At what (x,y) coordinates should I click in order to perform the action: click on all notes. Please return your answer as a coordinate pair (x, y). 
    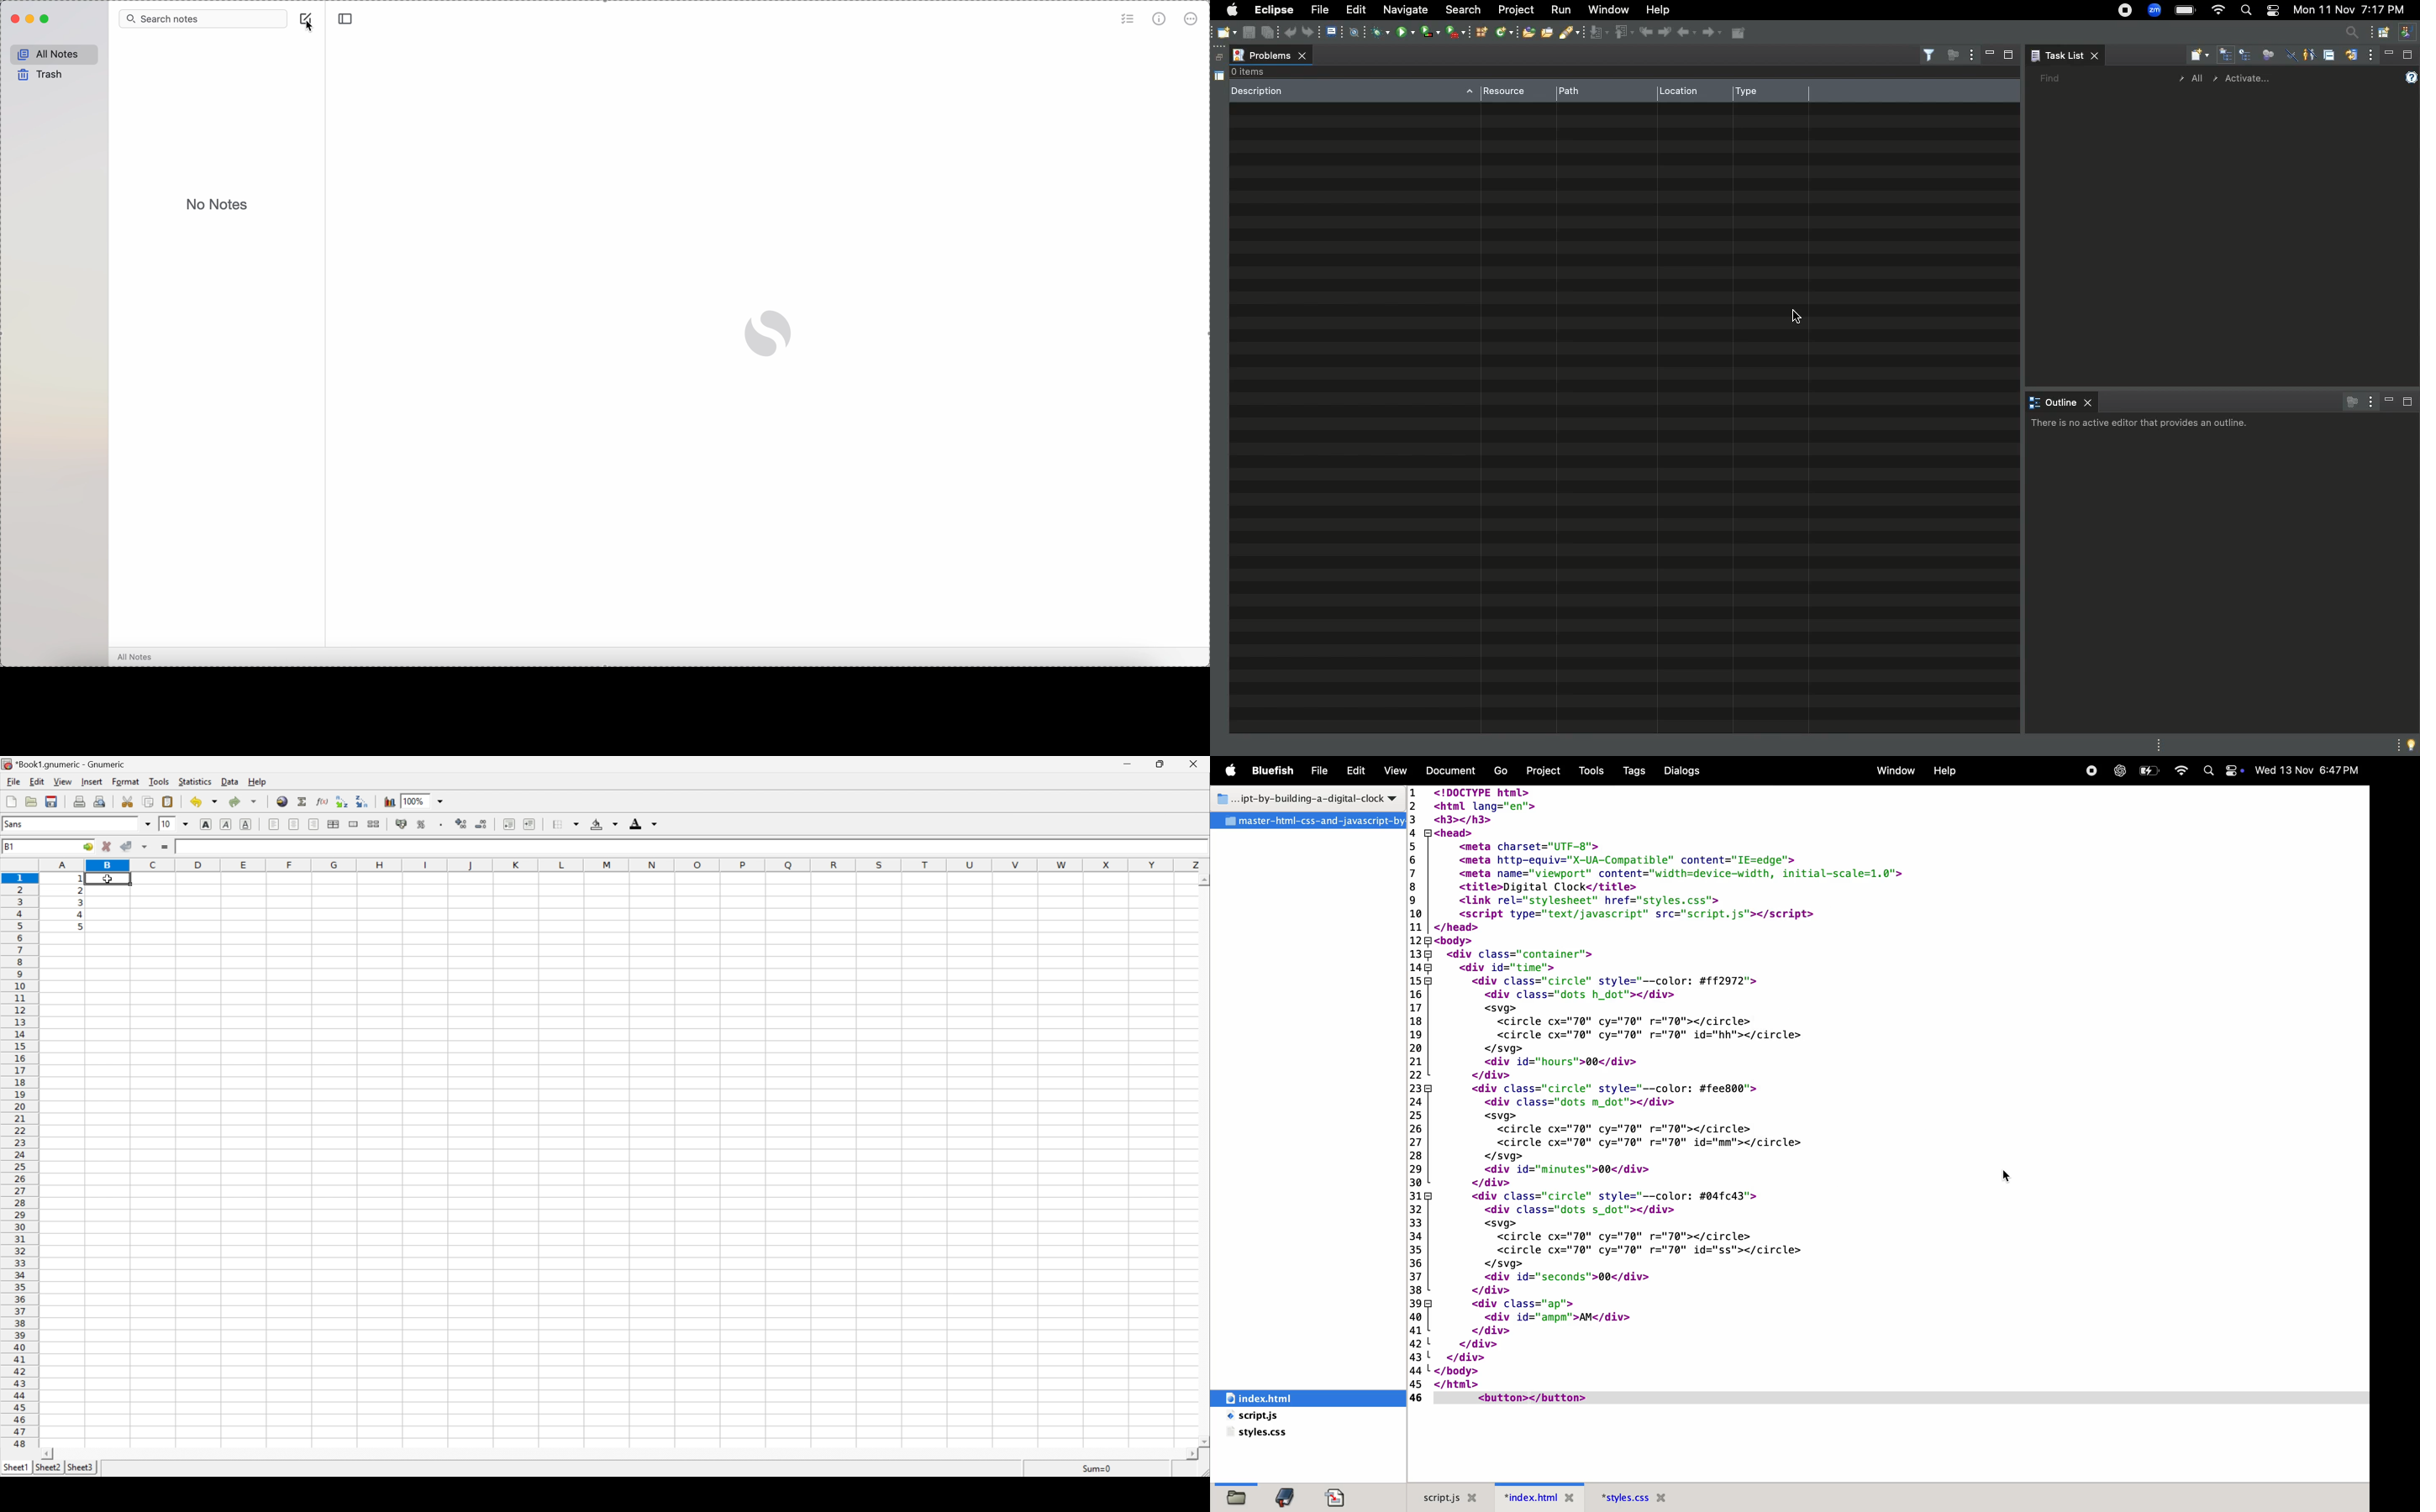
    Looking at the image, I should click on (139, 657).